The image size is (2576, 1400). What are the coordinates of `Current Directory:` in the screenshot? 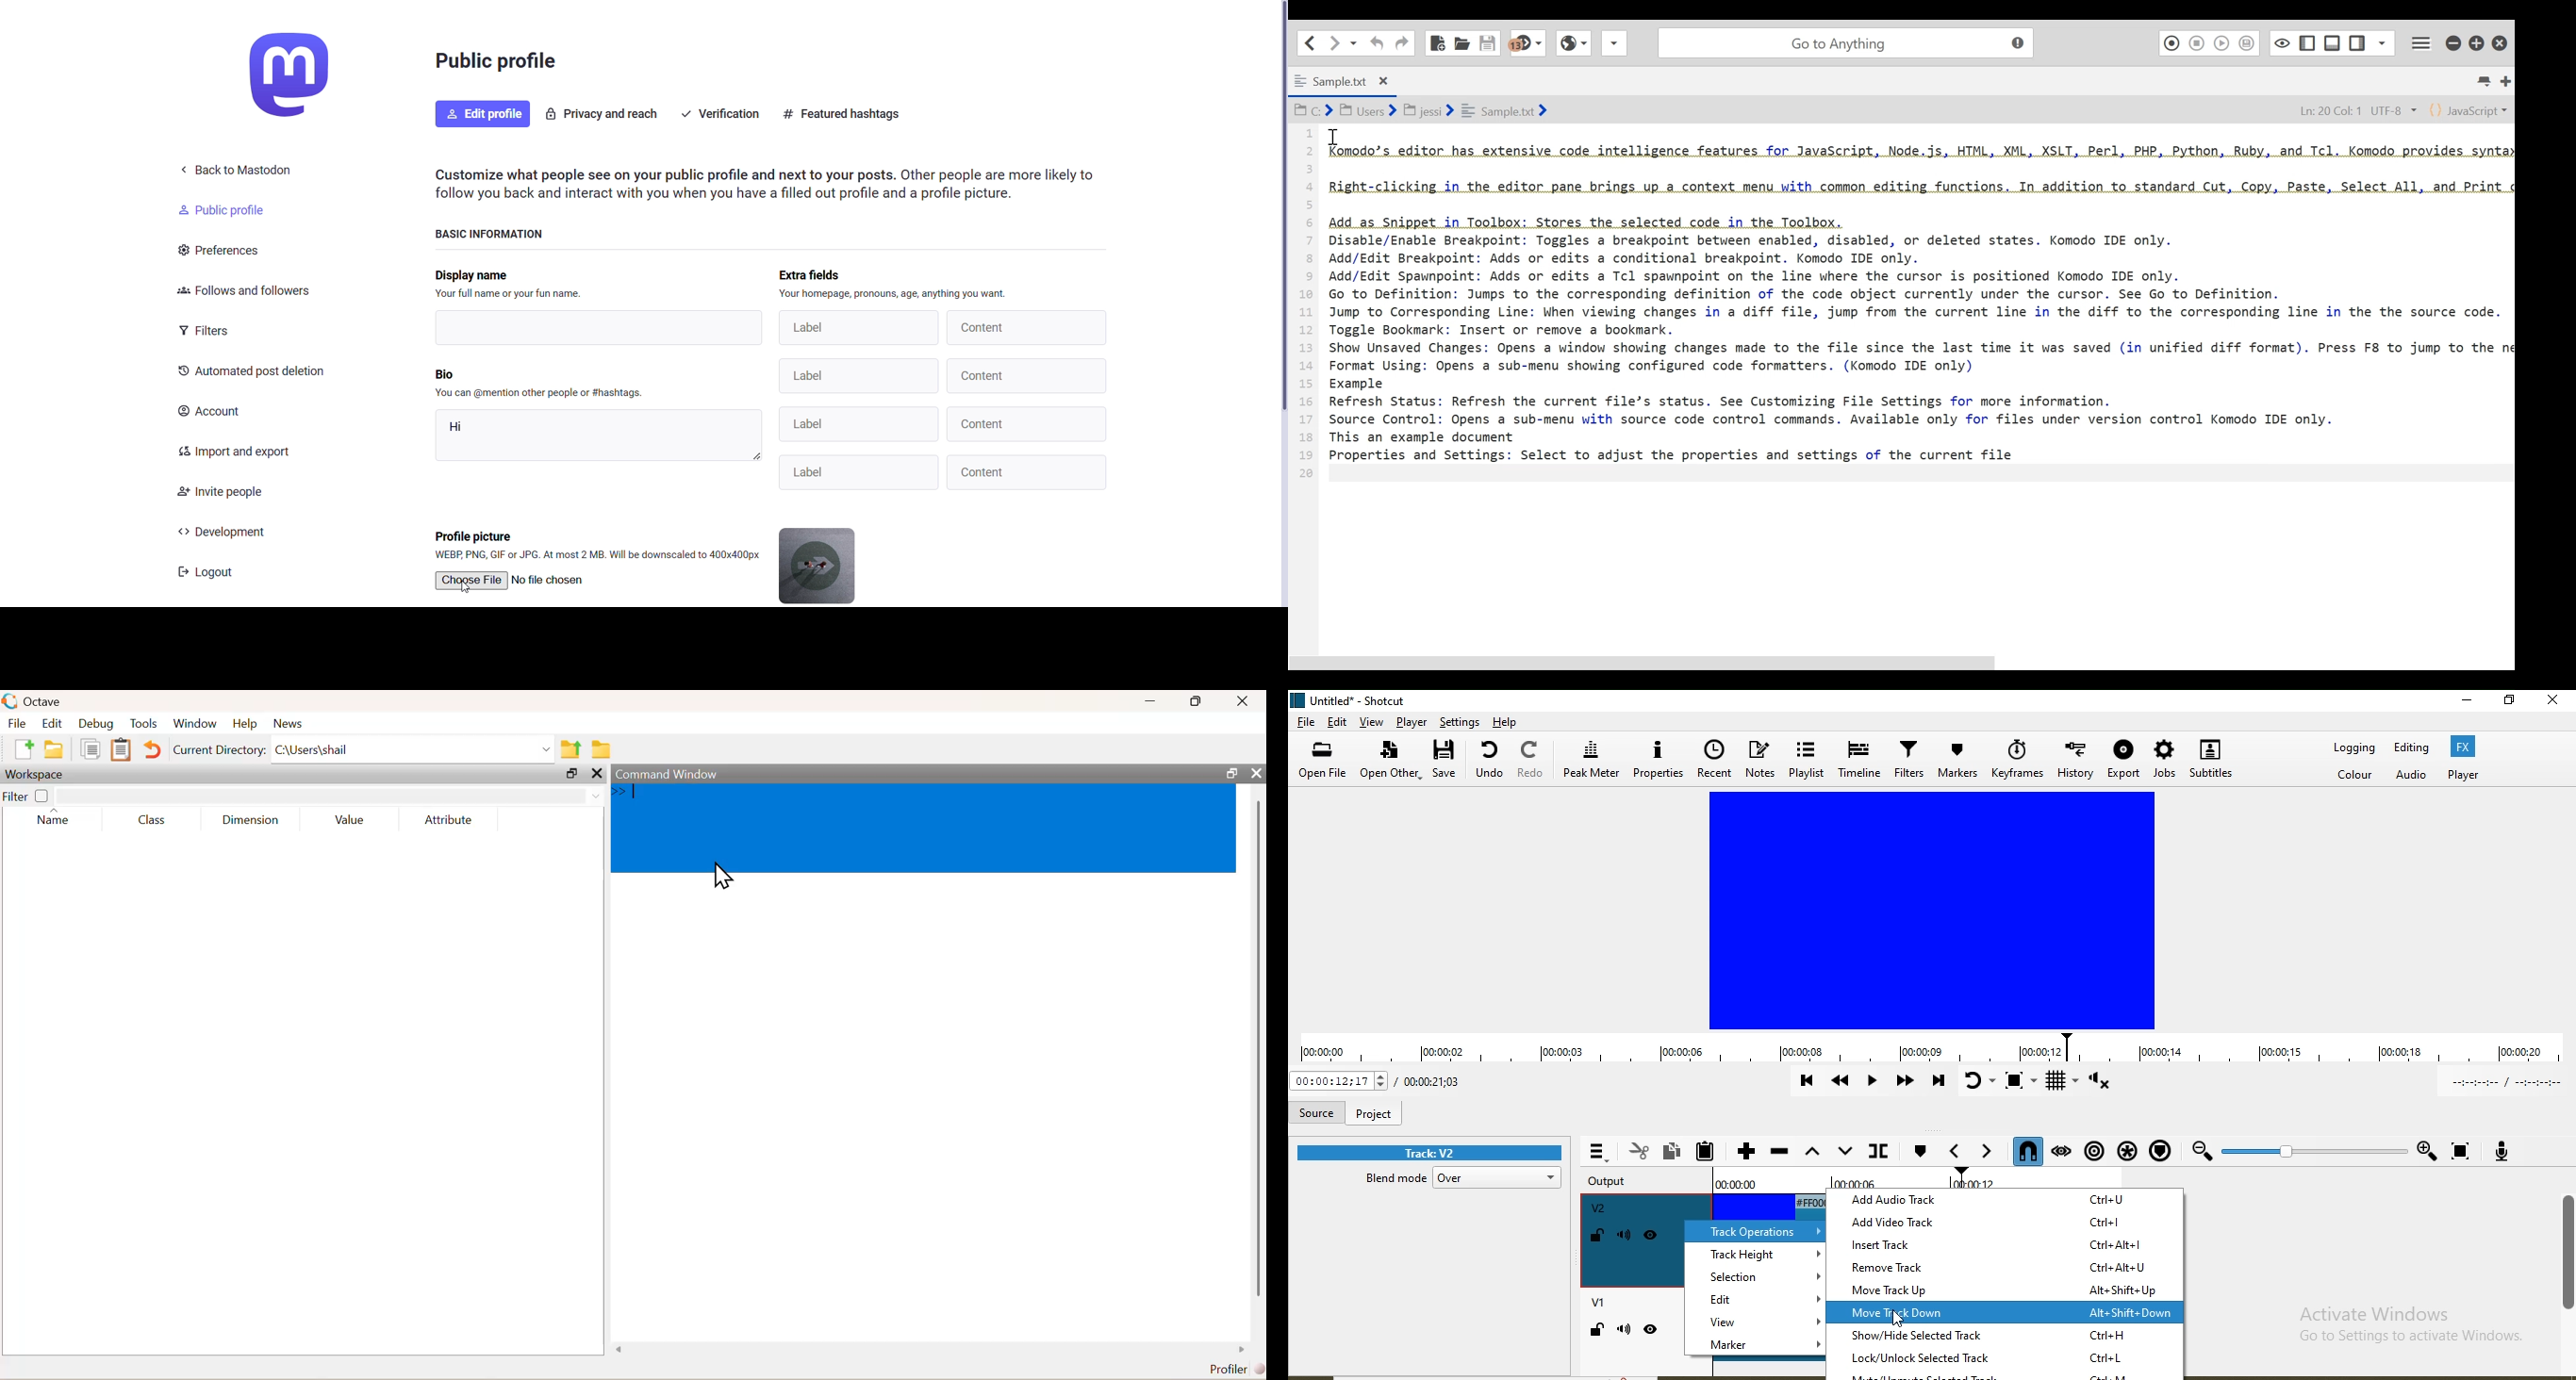 It's located at (220, 751).